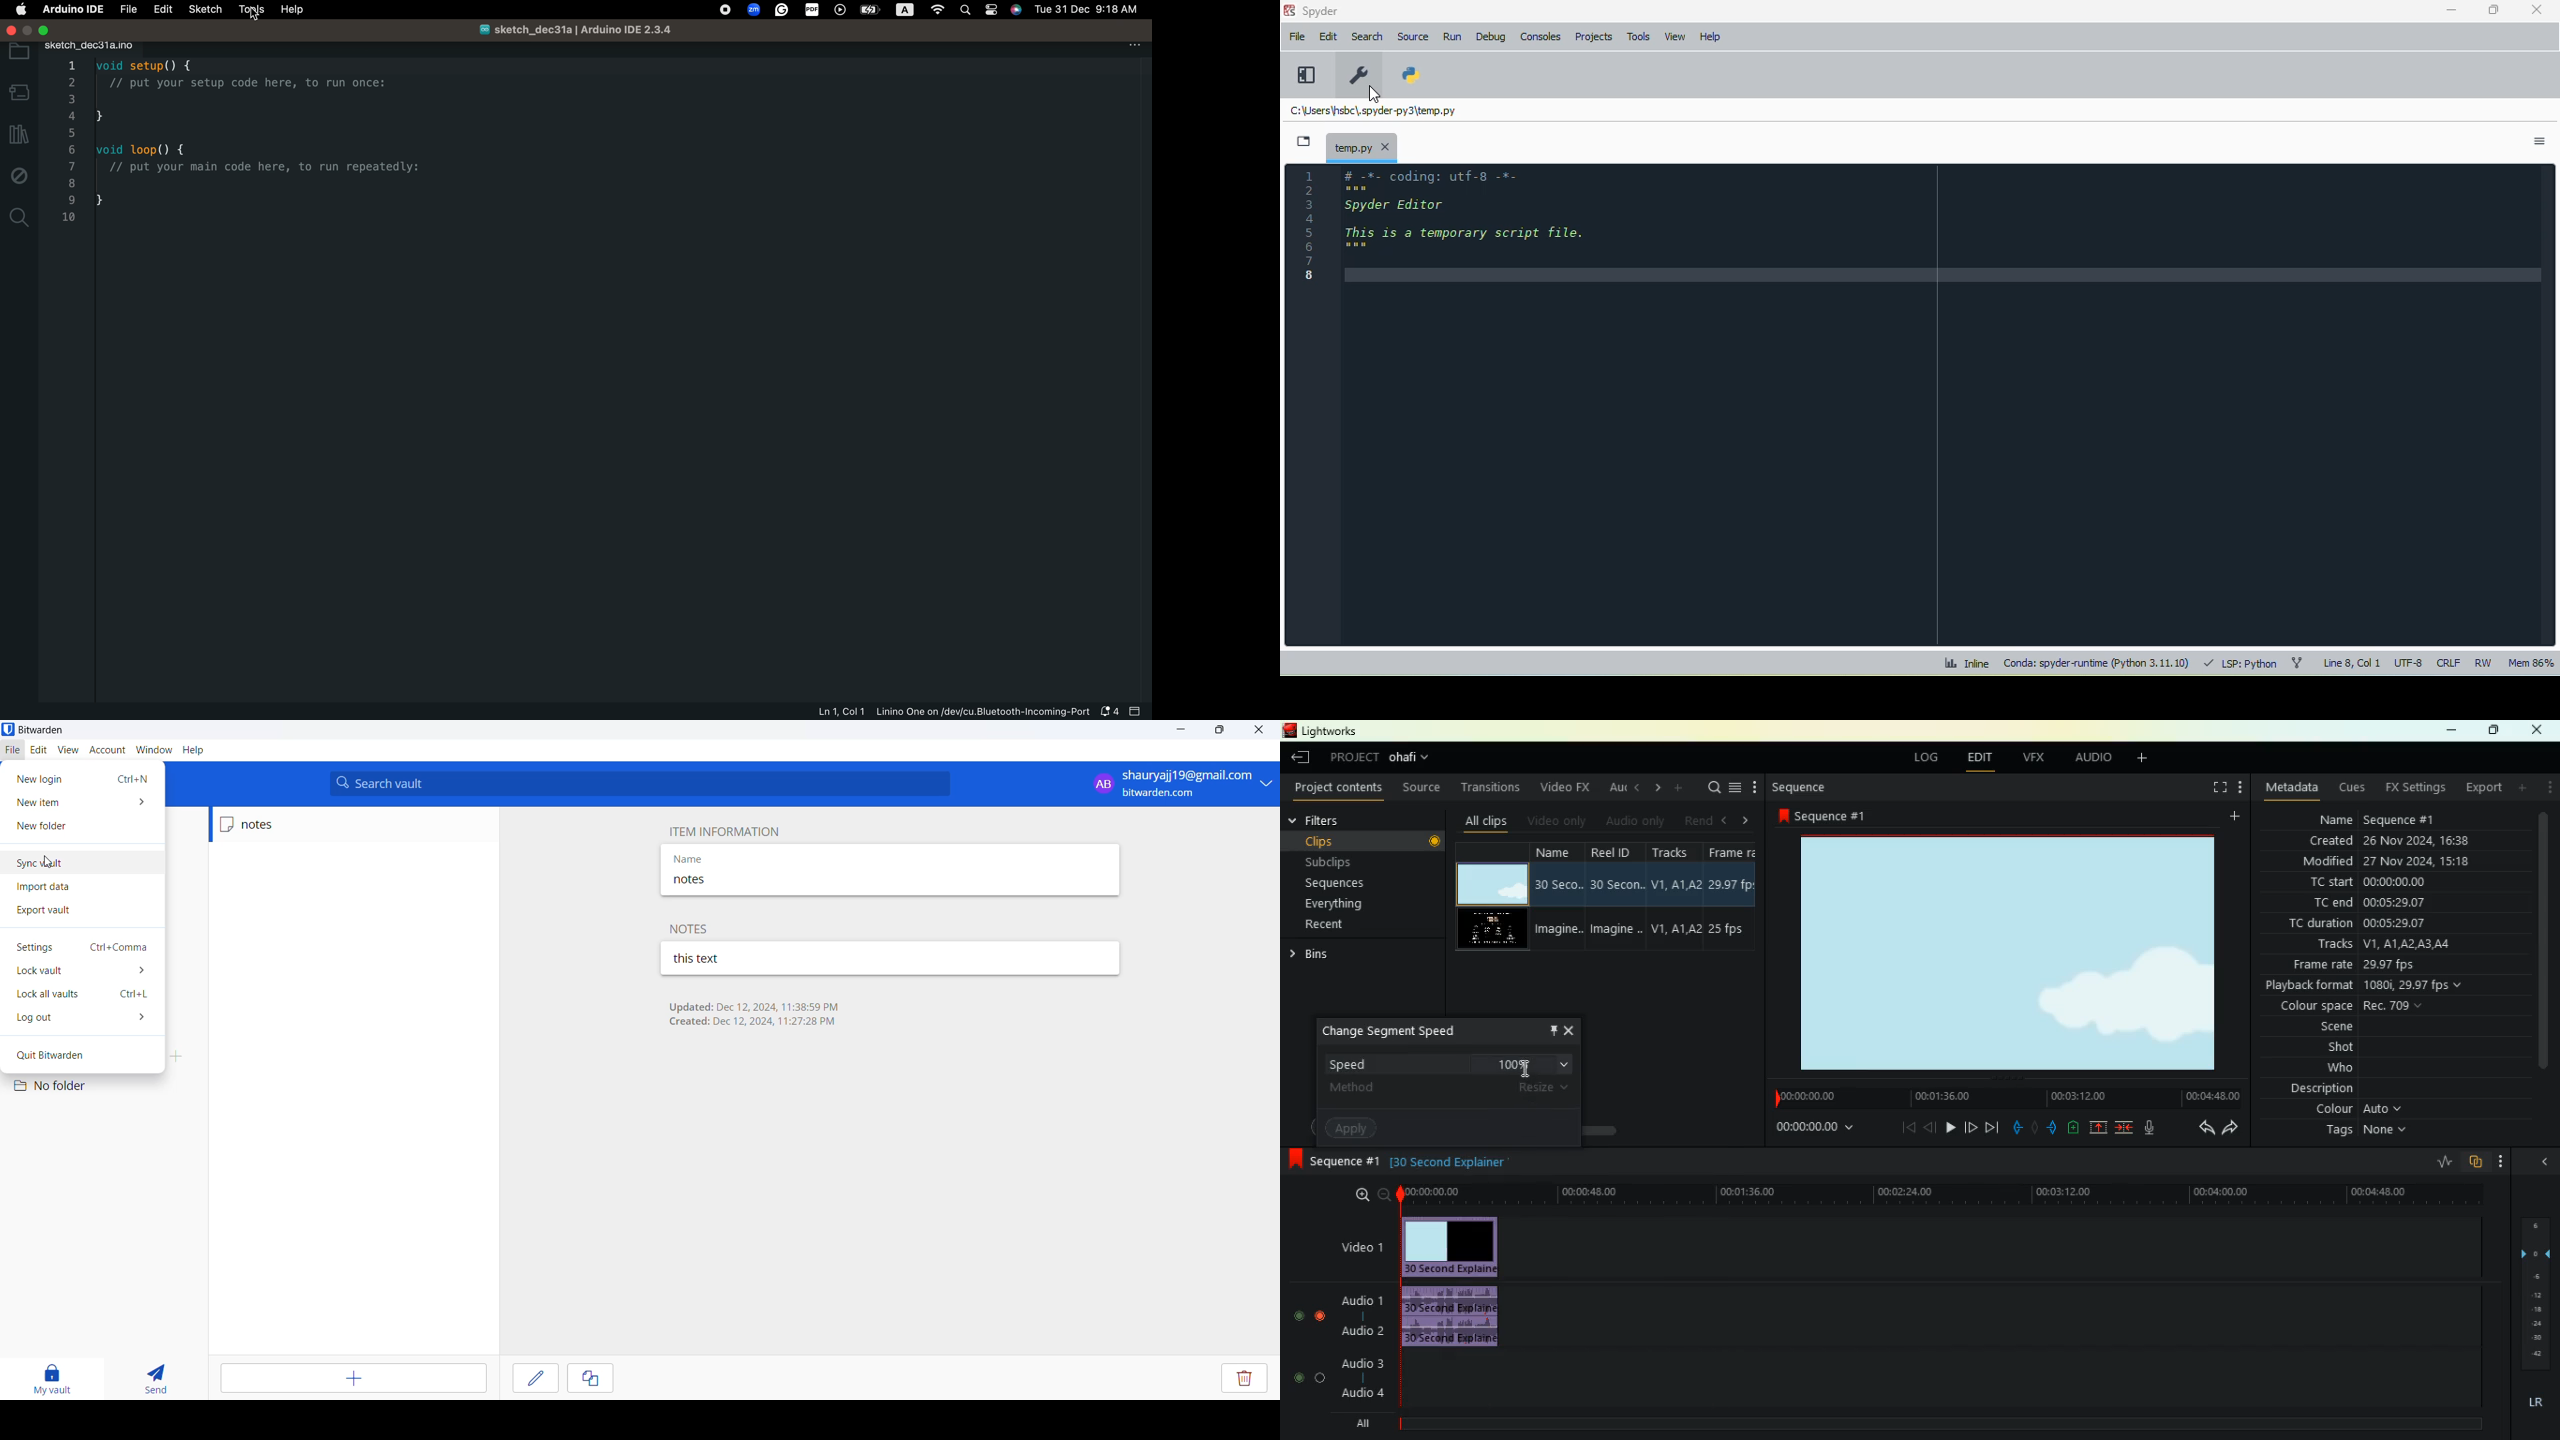  I want to click on minimize, so click(1177, 731).